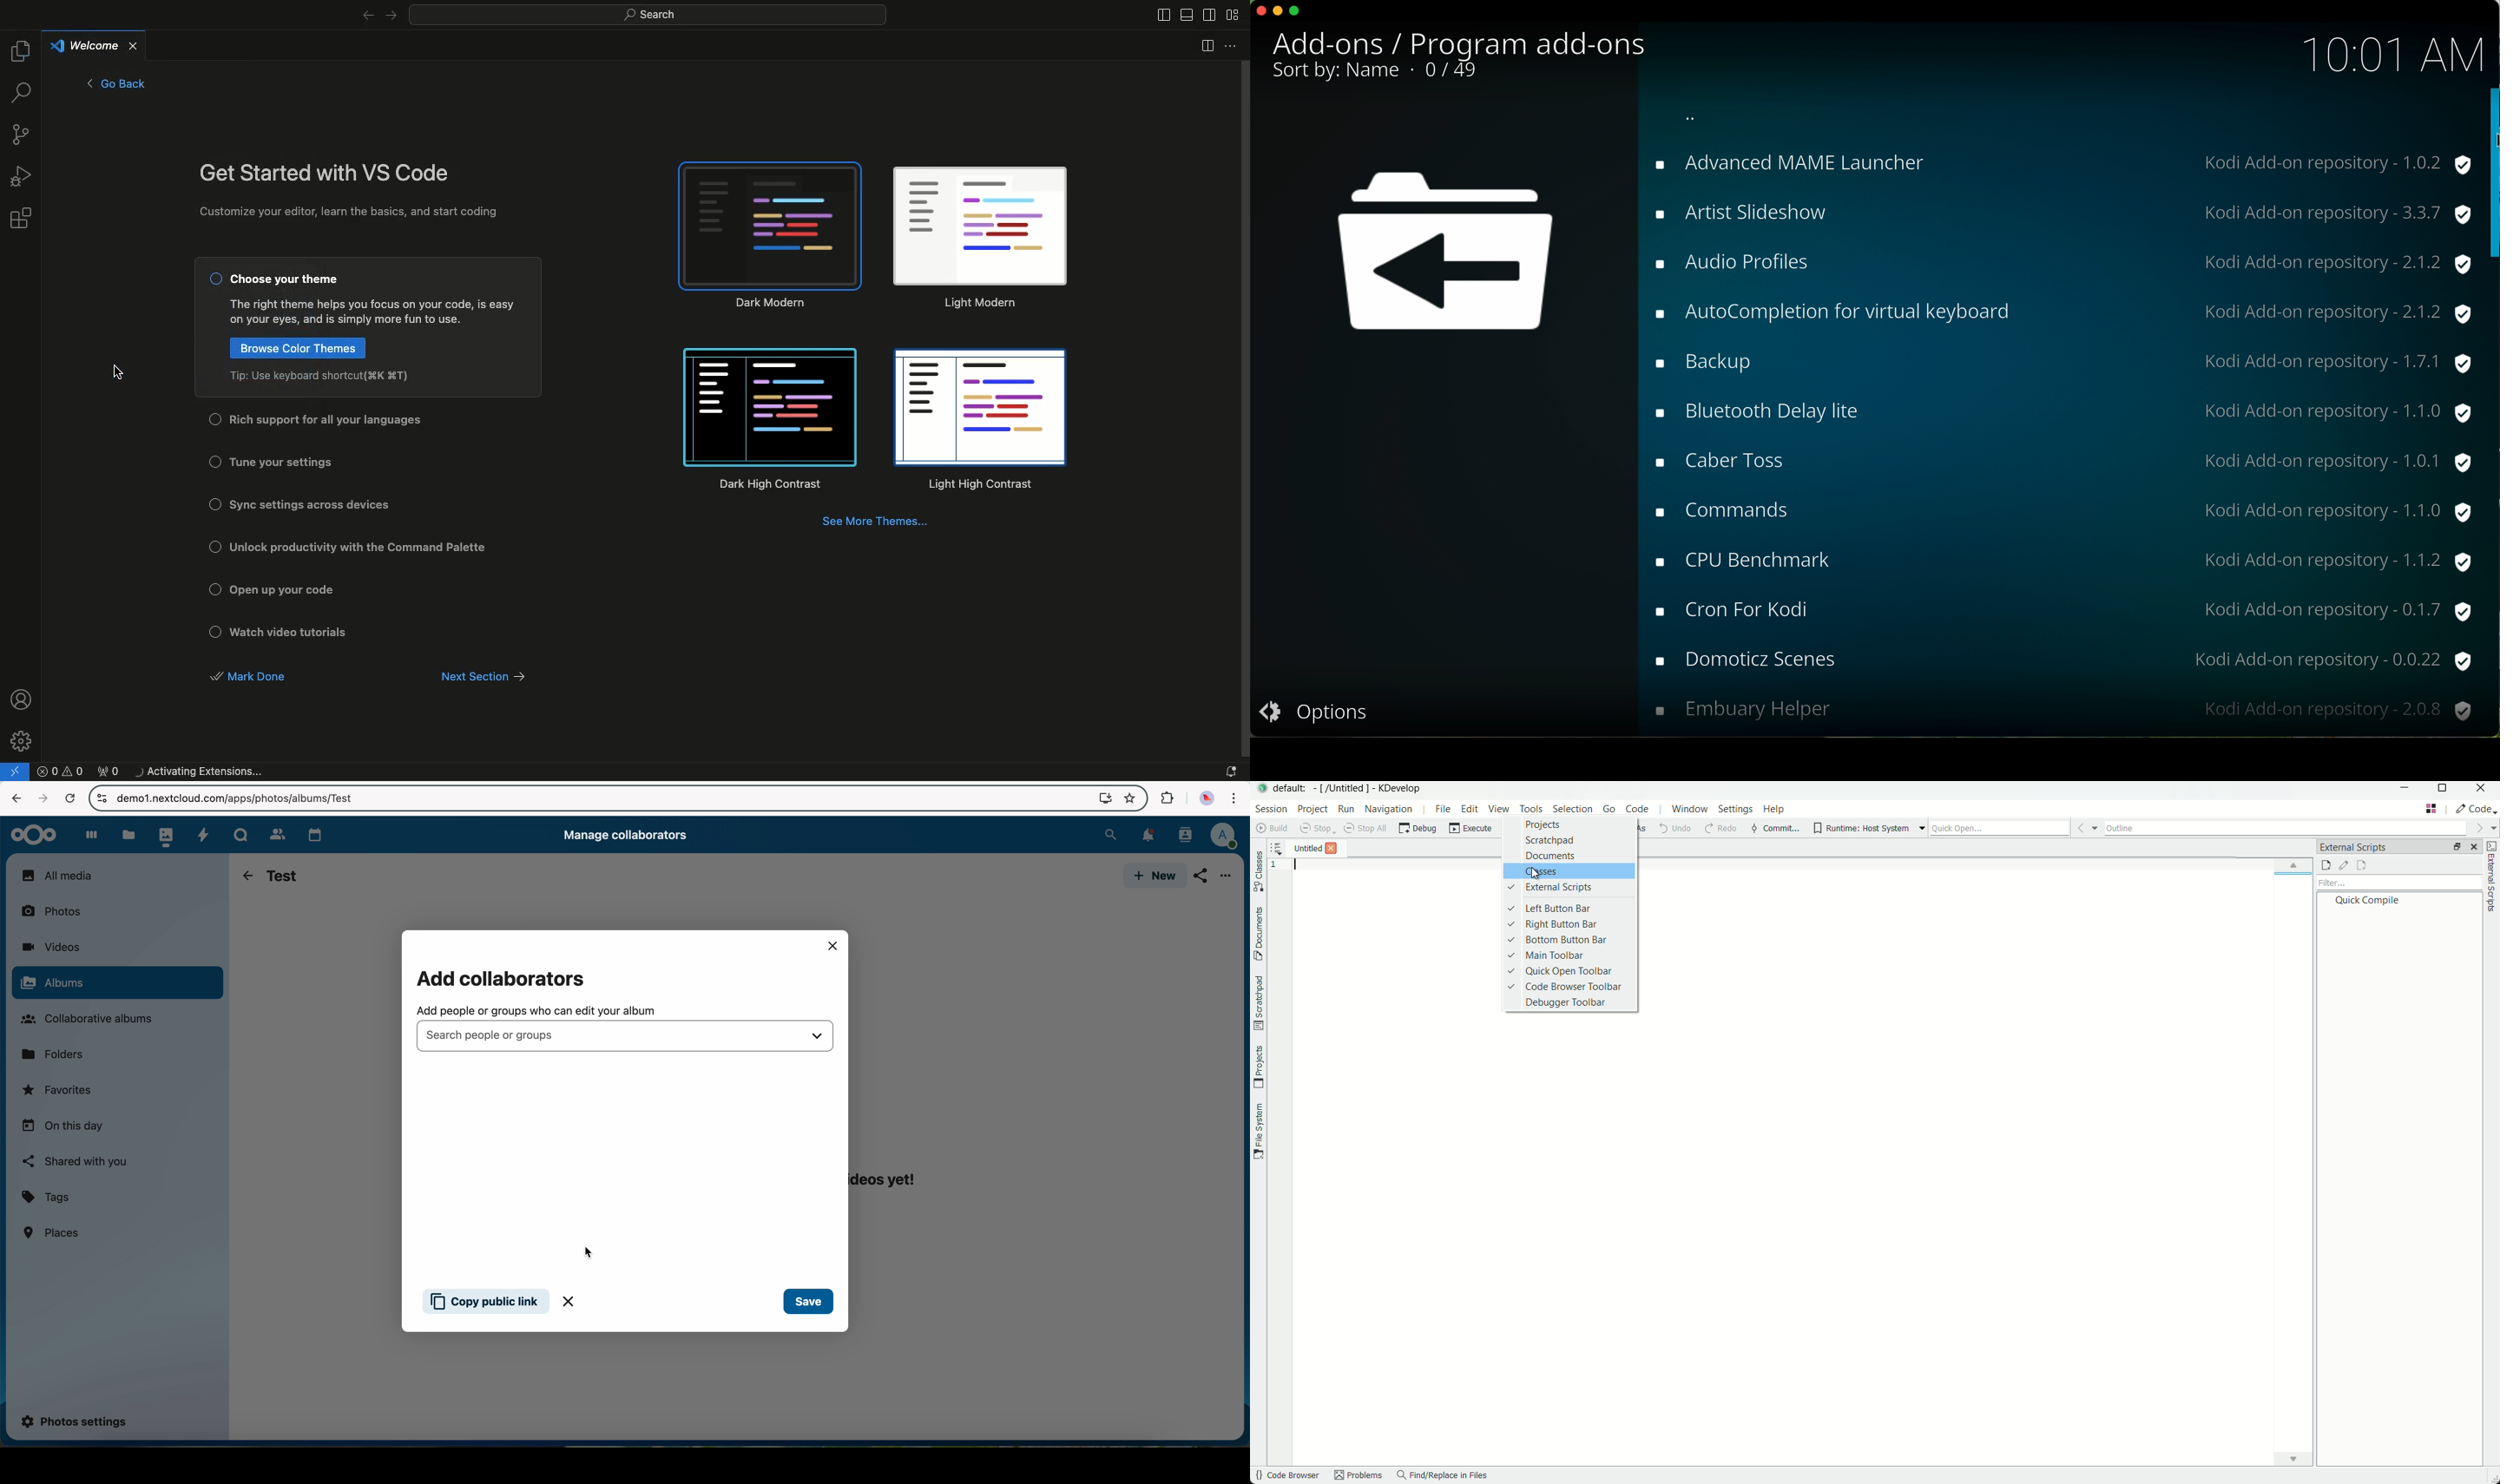 The height and width of the screenshot is (1484, 2520). What do you see at coordinates (365, 16) in the screenshot?
I see `back` at bounding box center [365, 16].